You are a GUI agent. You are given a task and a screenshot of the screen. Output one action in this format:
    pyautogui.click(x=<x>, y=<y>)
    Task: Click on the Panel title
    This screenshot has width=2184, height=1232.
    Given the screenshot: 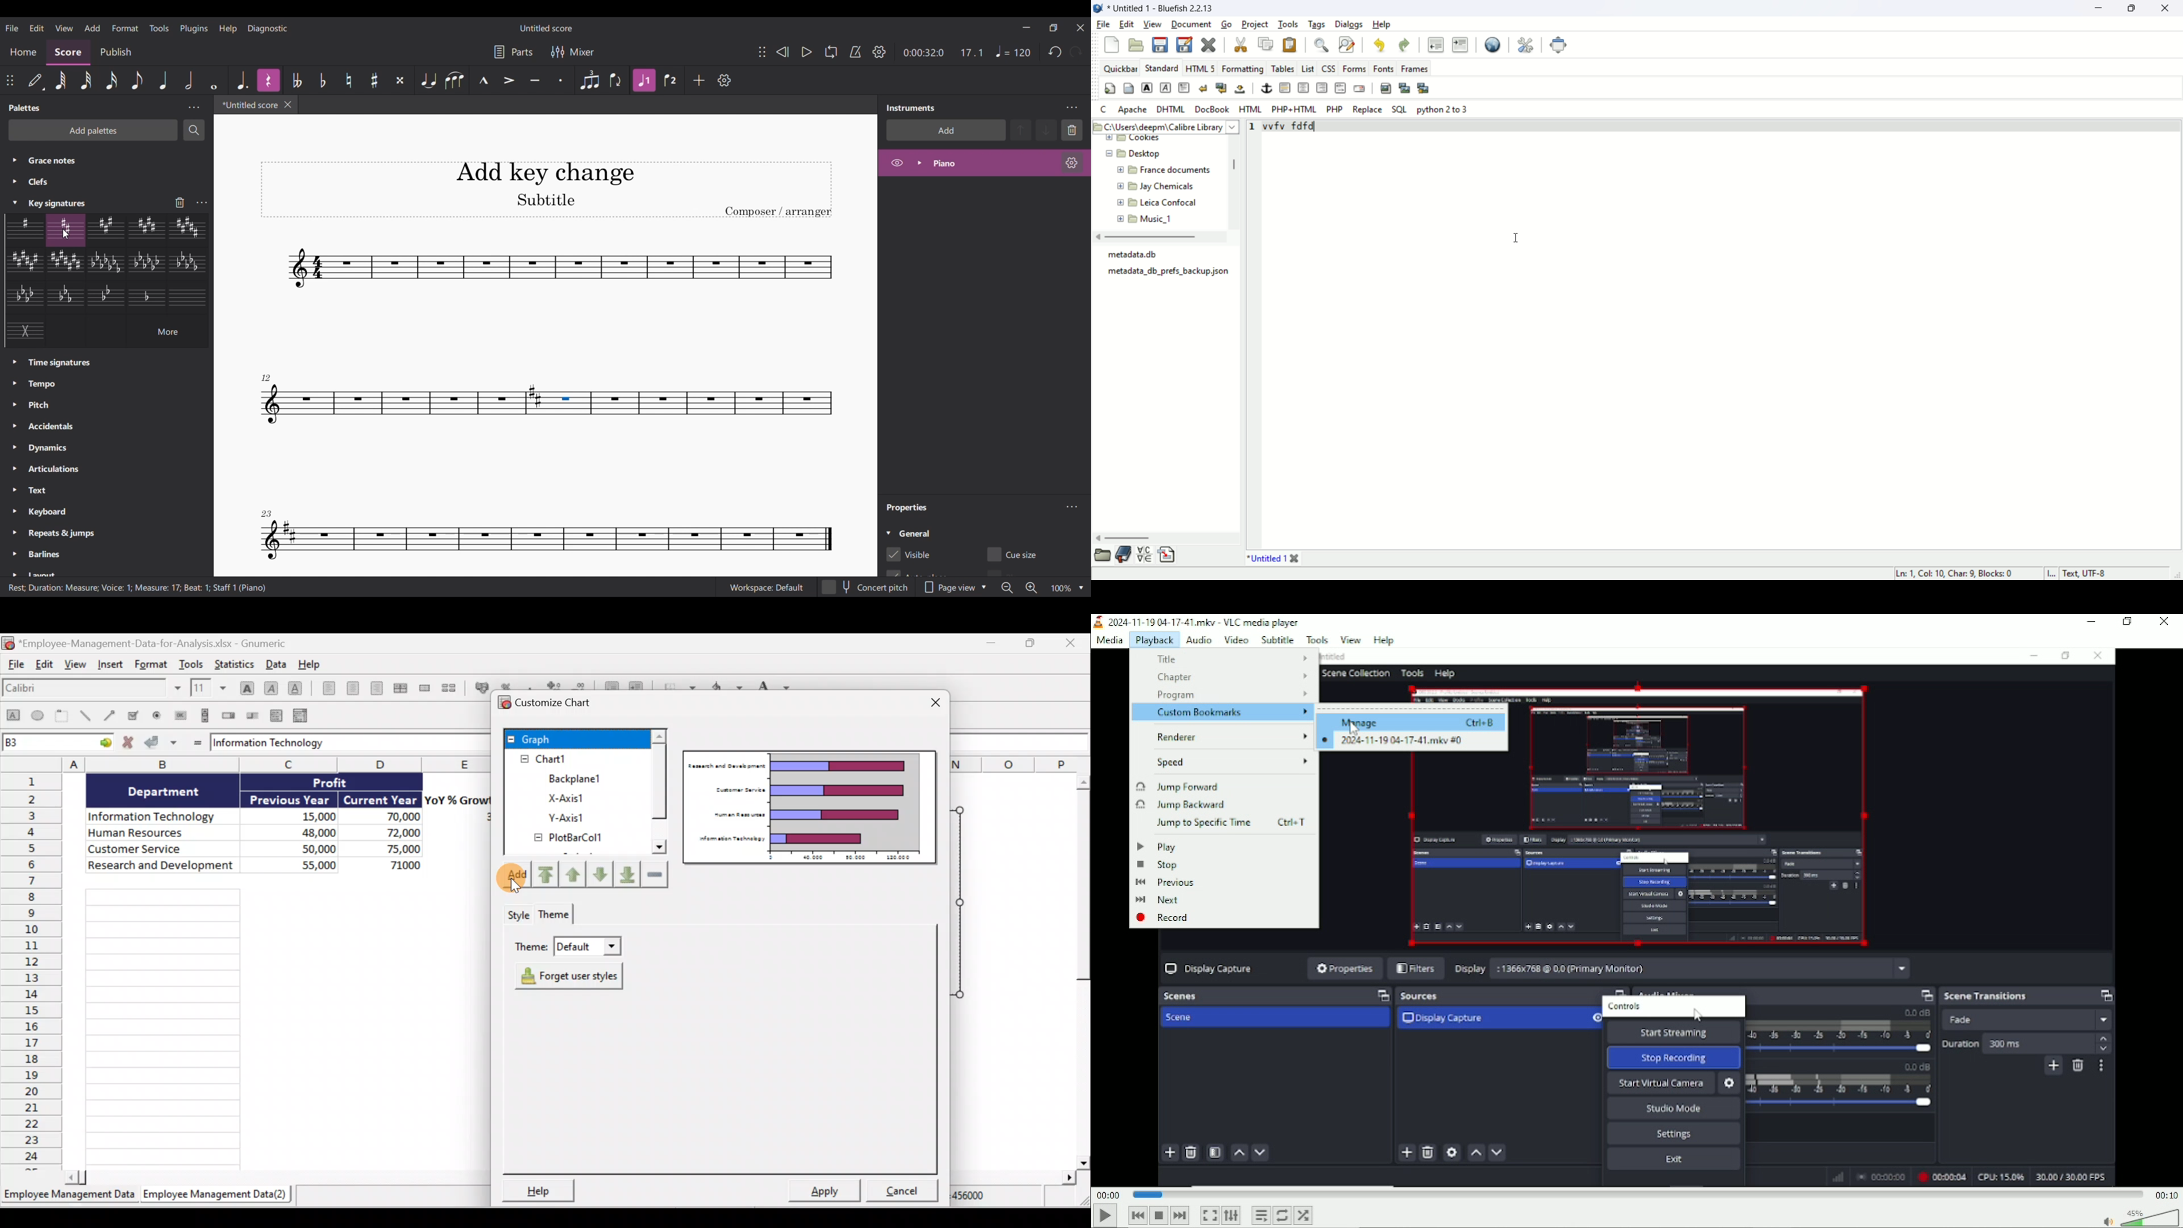 What is the action you would take?
    pyautogui.click(x=27, y=107)
    